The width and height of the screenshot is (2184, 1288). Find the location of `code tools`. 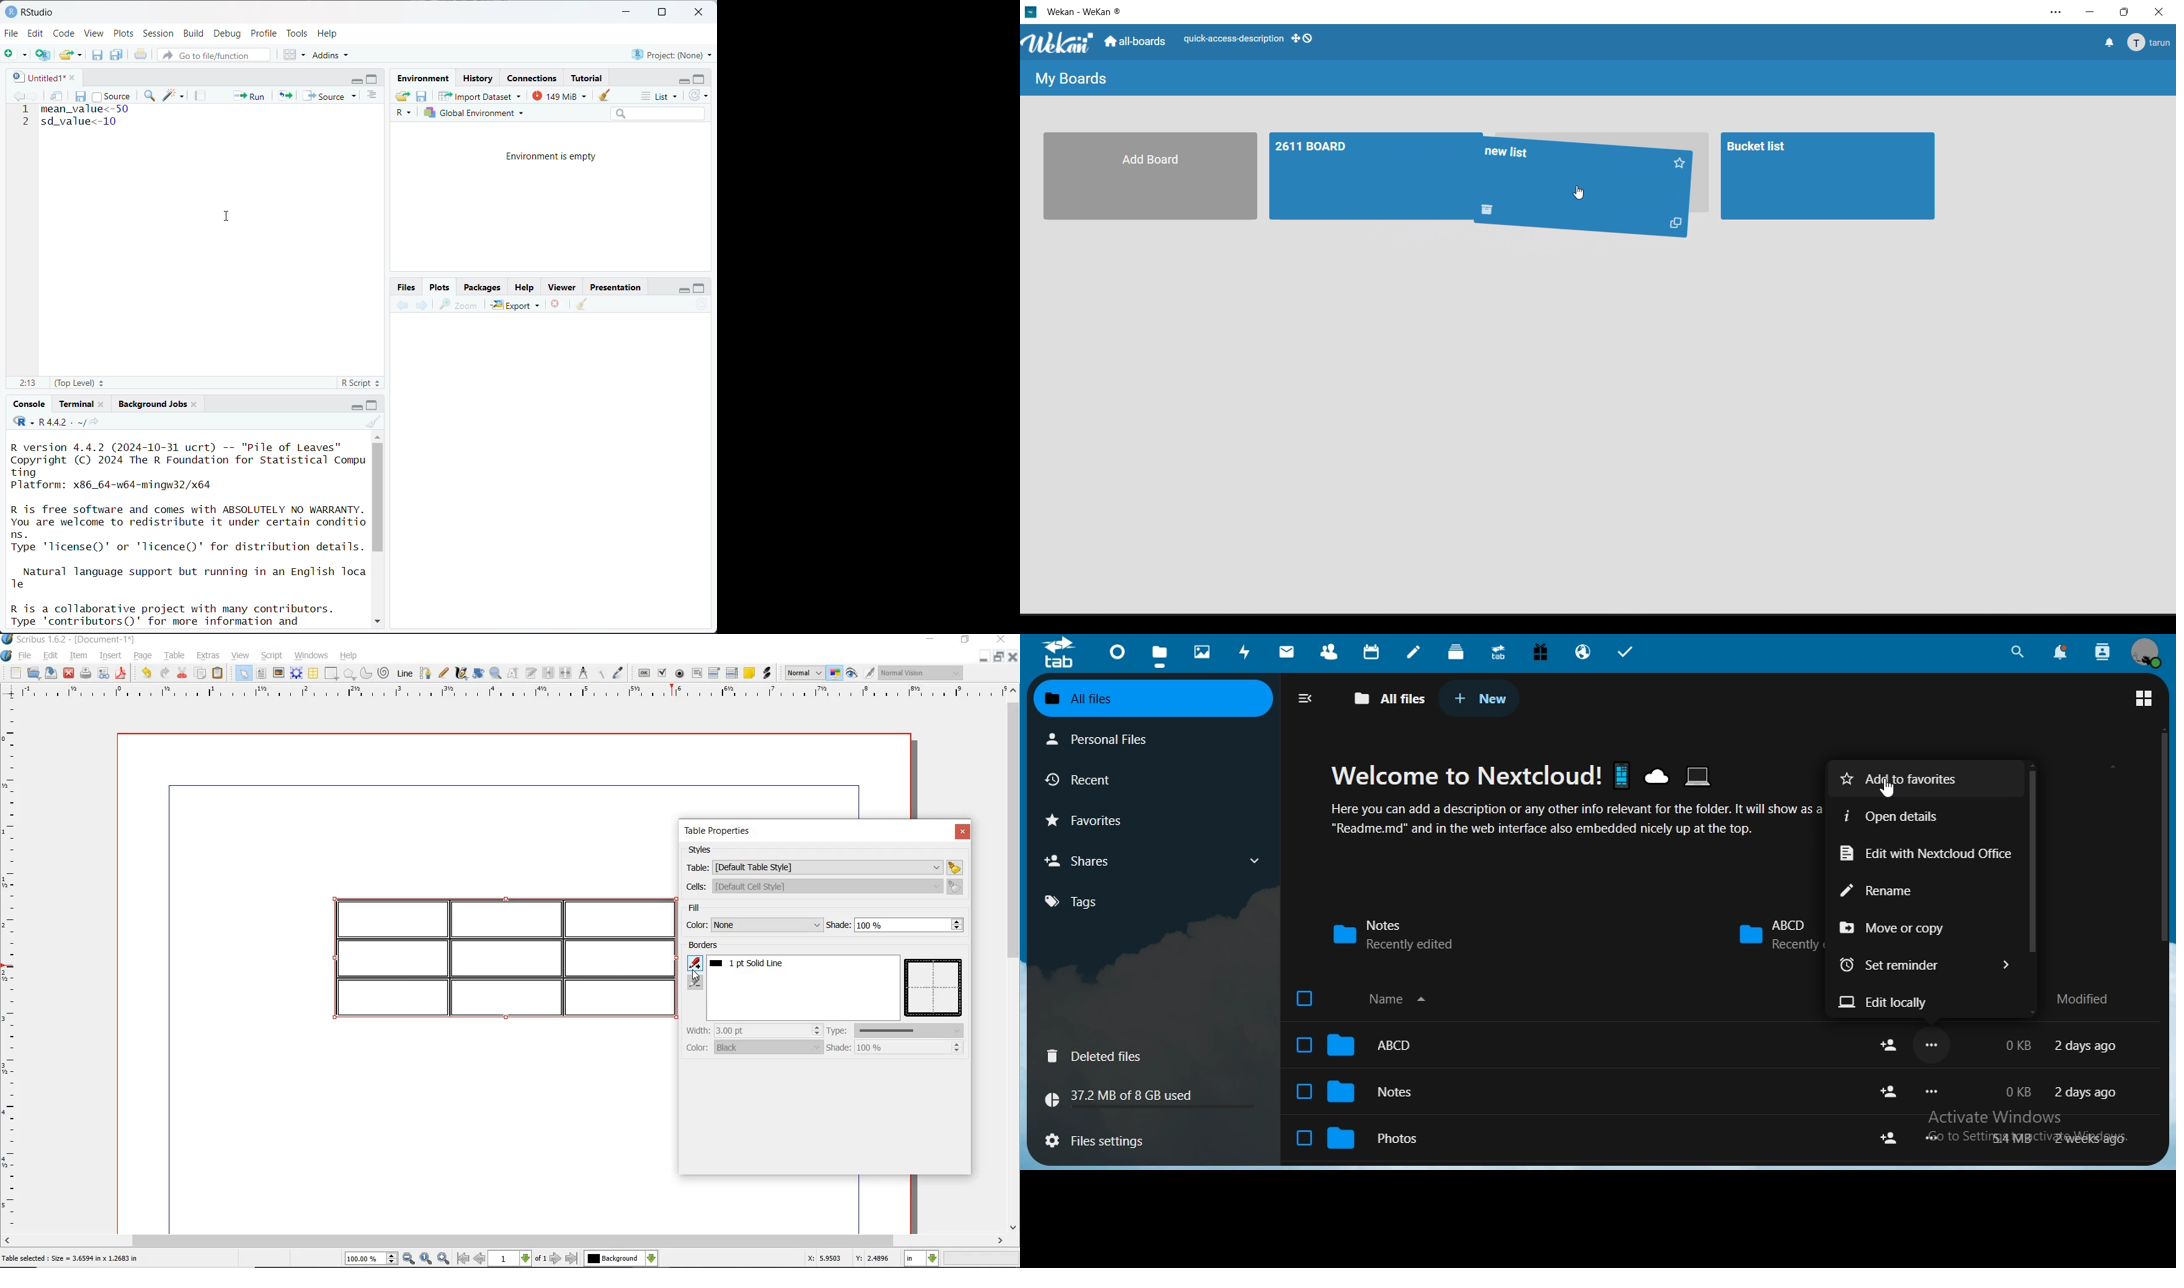

code tools is located at coordinates (174, 95).